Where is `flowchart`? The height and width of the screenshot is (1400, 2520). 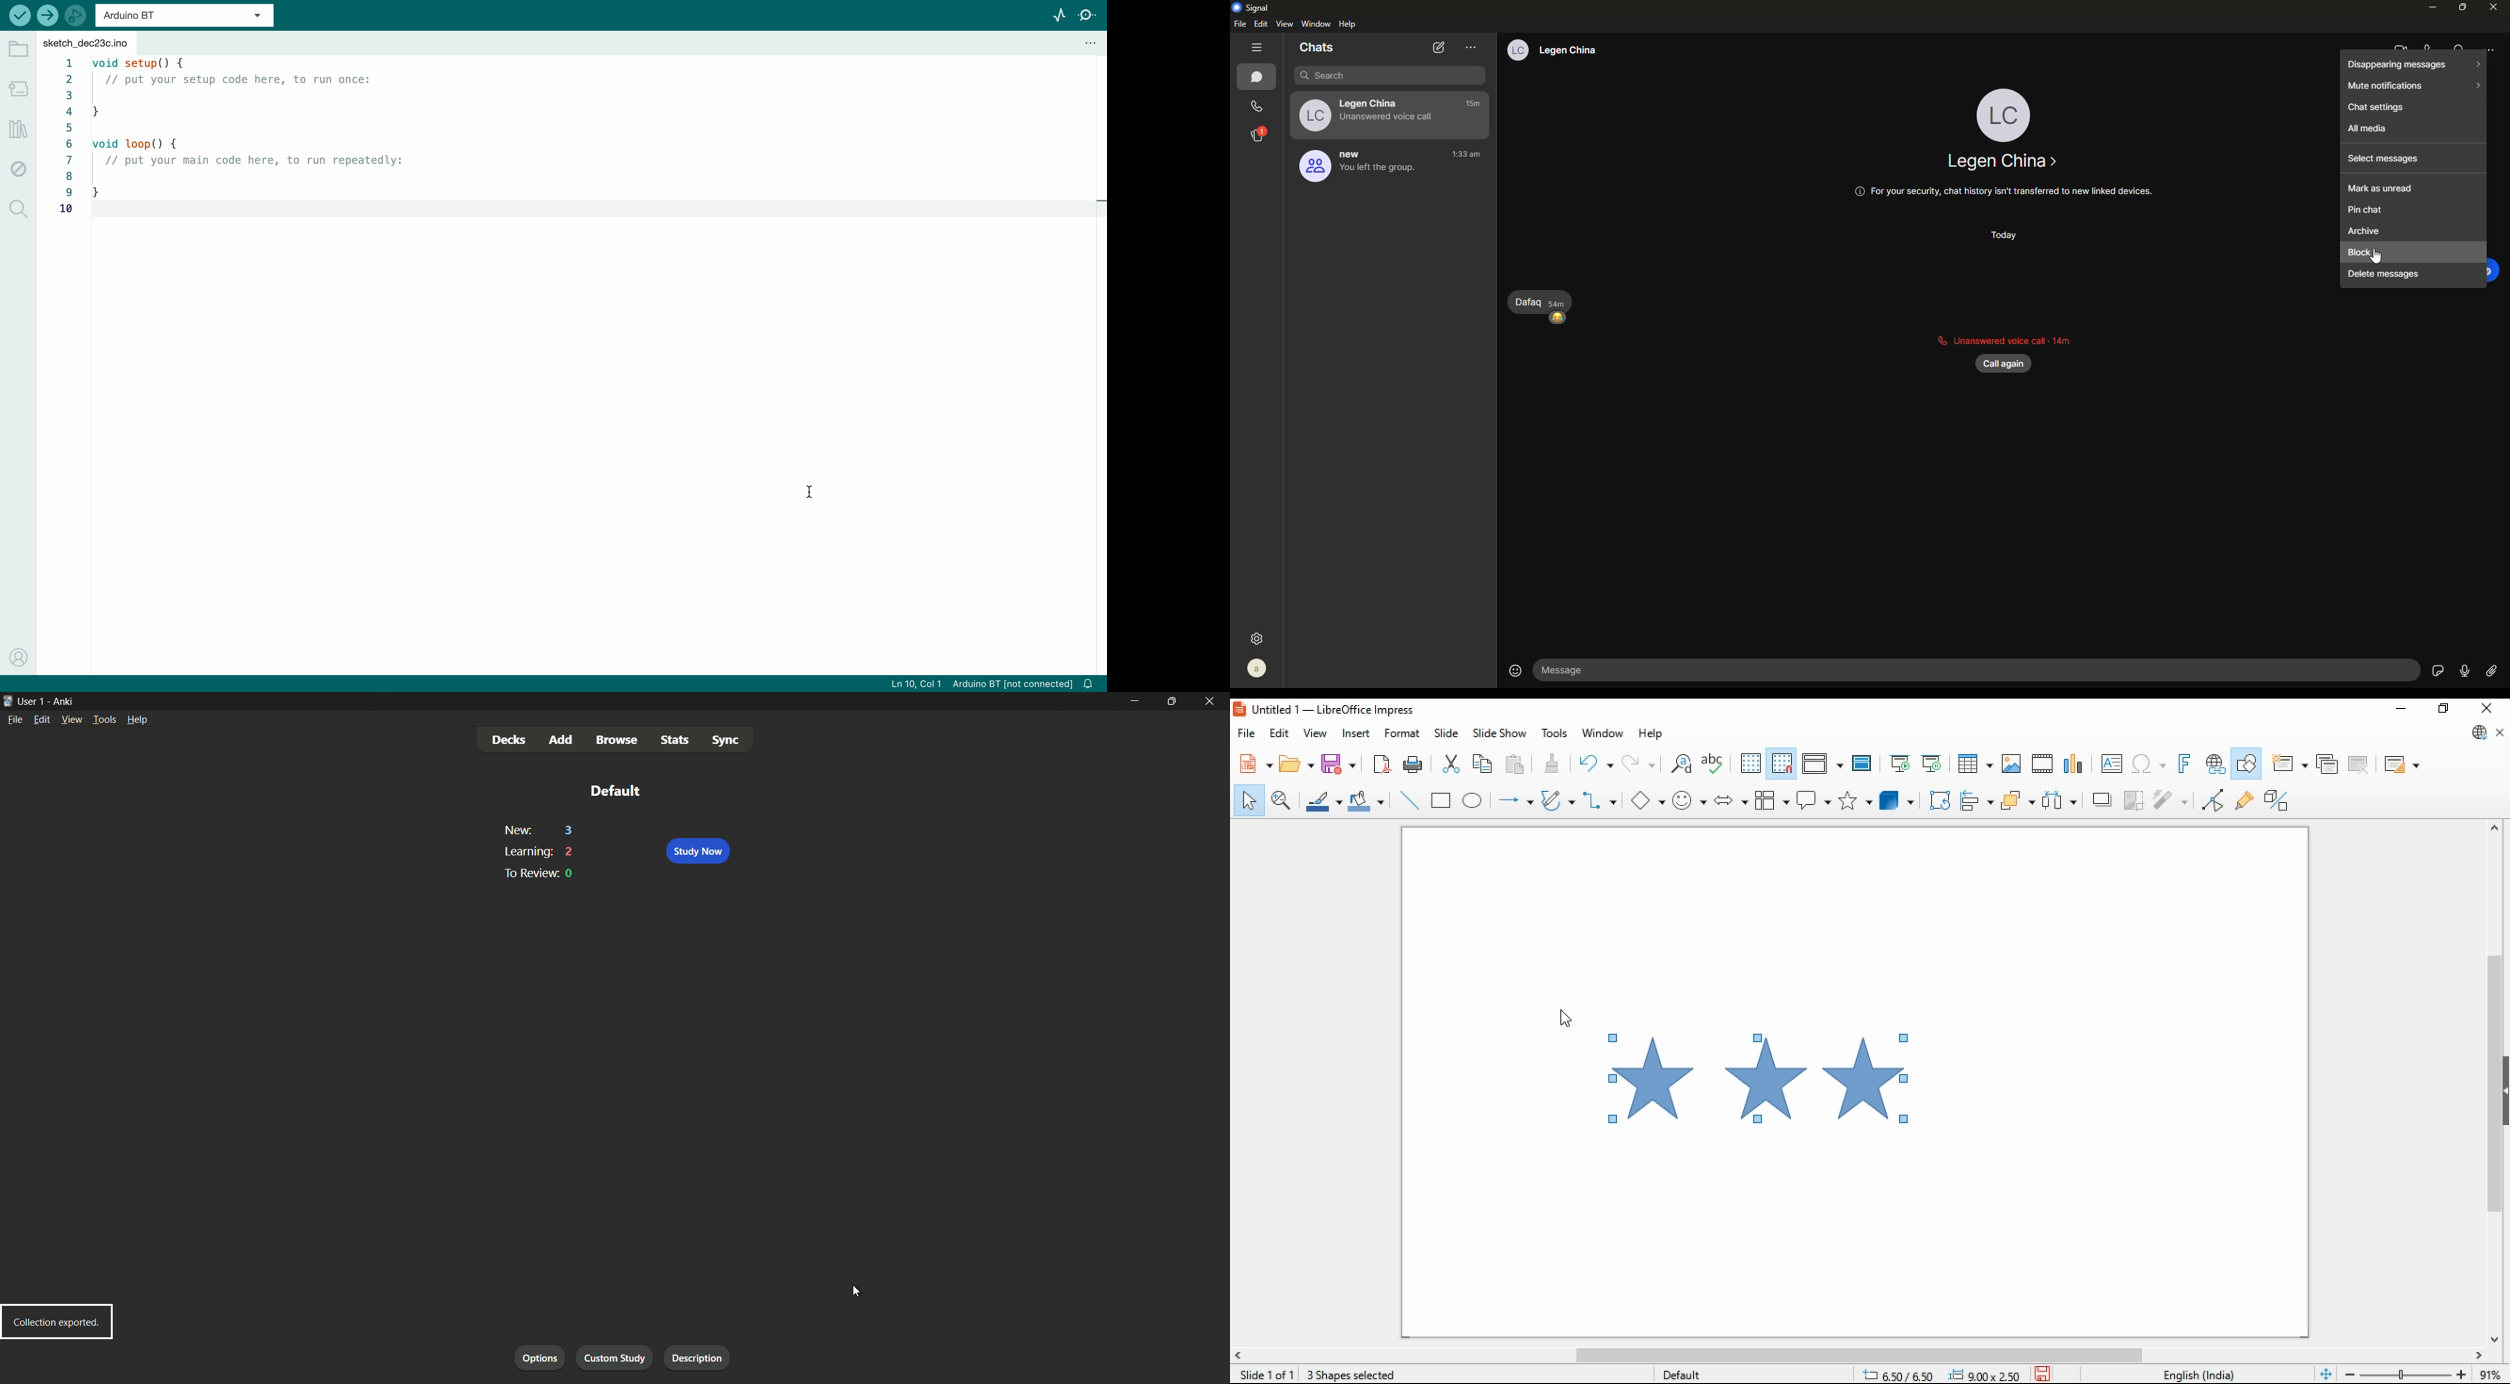
flowchart is located at coordinates (1771, 800).